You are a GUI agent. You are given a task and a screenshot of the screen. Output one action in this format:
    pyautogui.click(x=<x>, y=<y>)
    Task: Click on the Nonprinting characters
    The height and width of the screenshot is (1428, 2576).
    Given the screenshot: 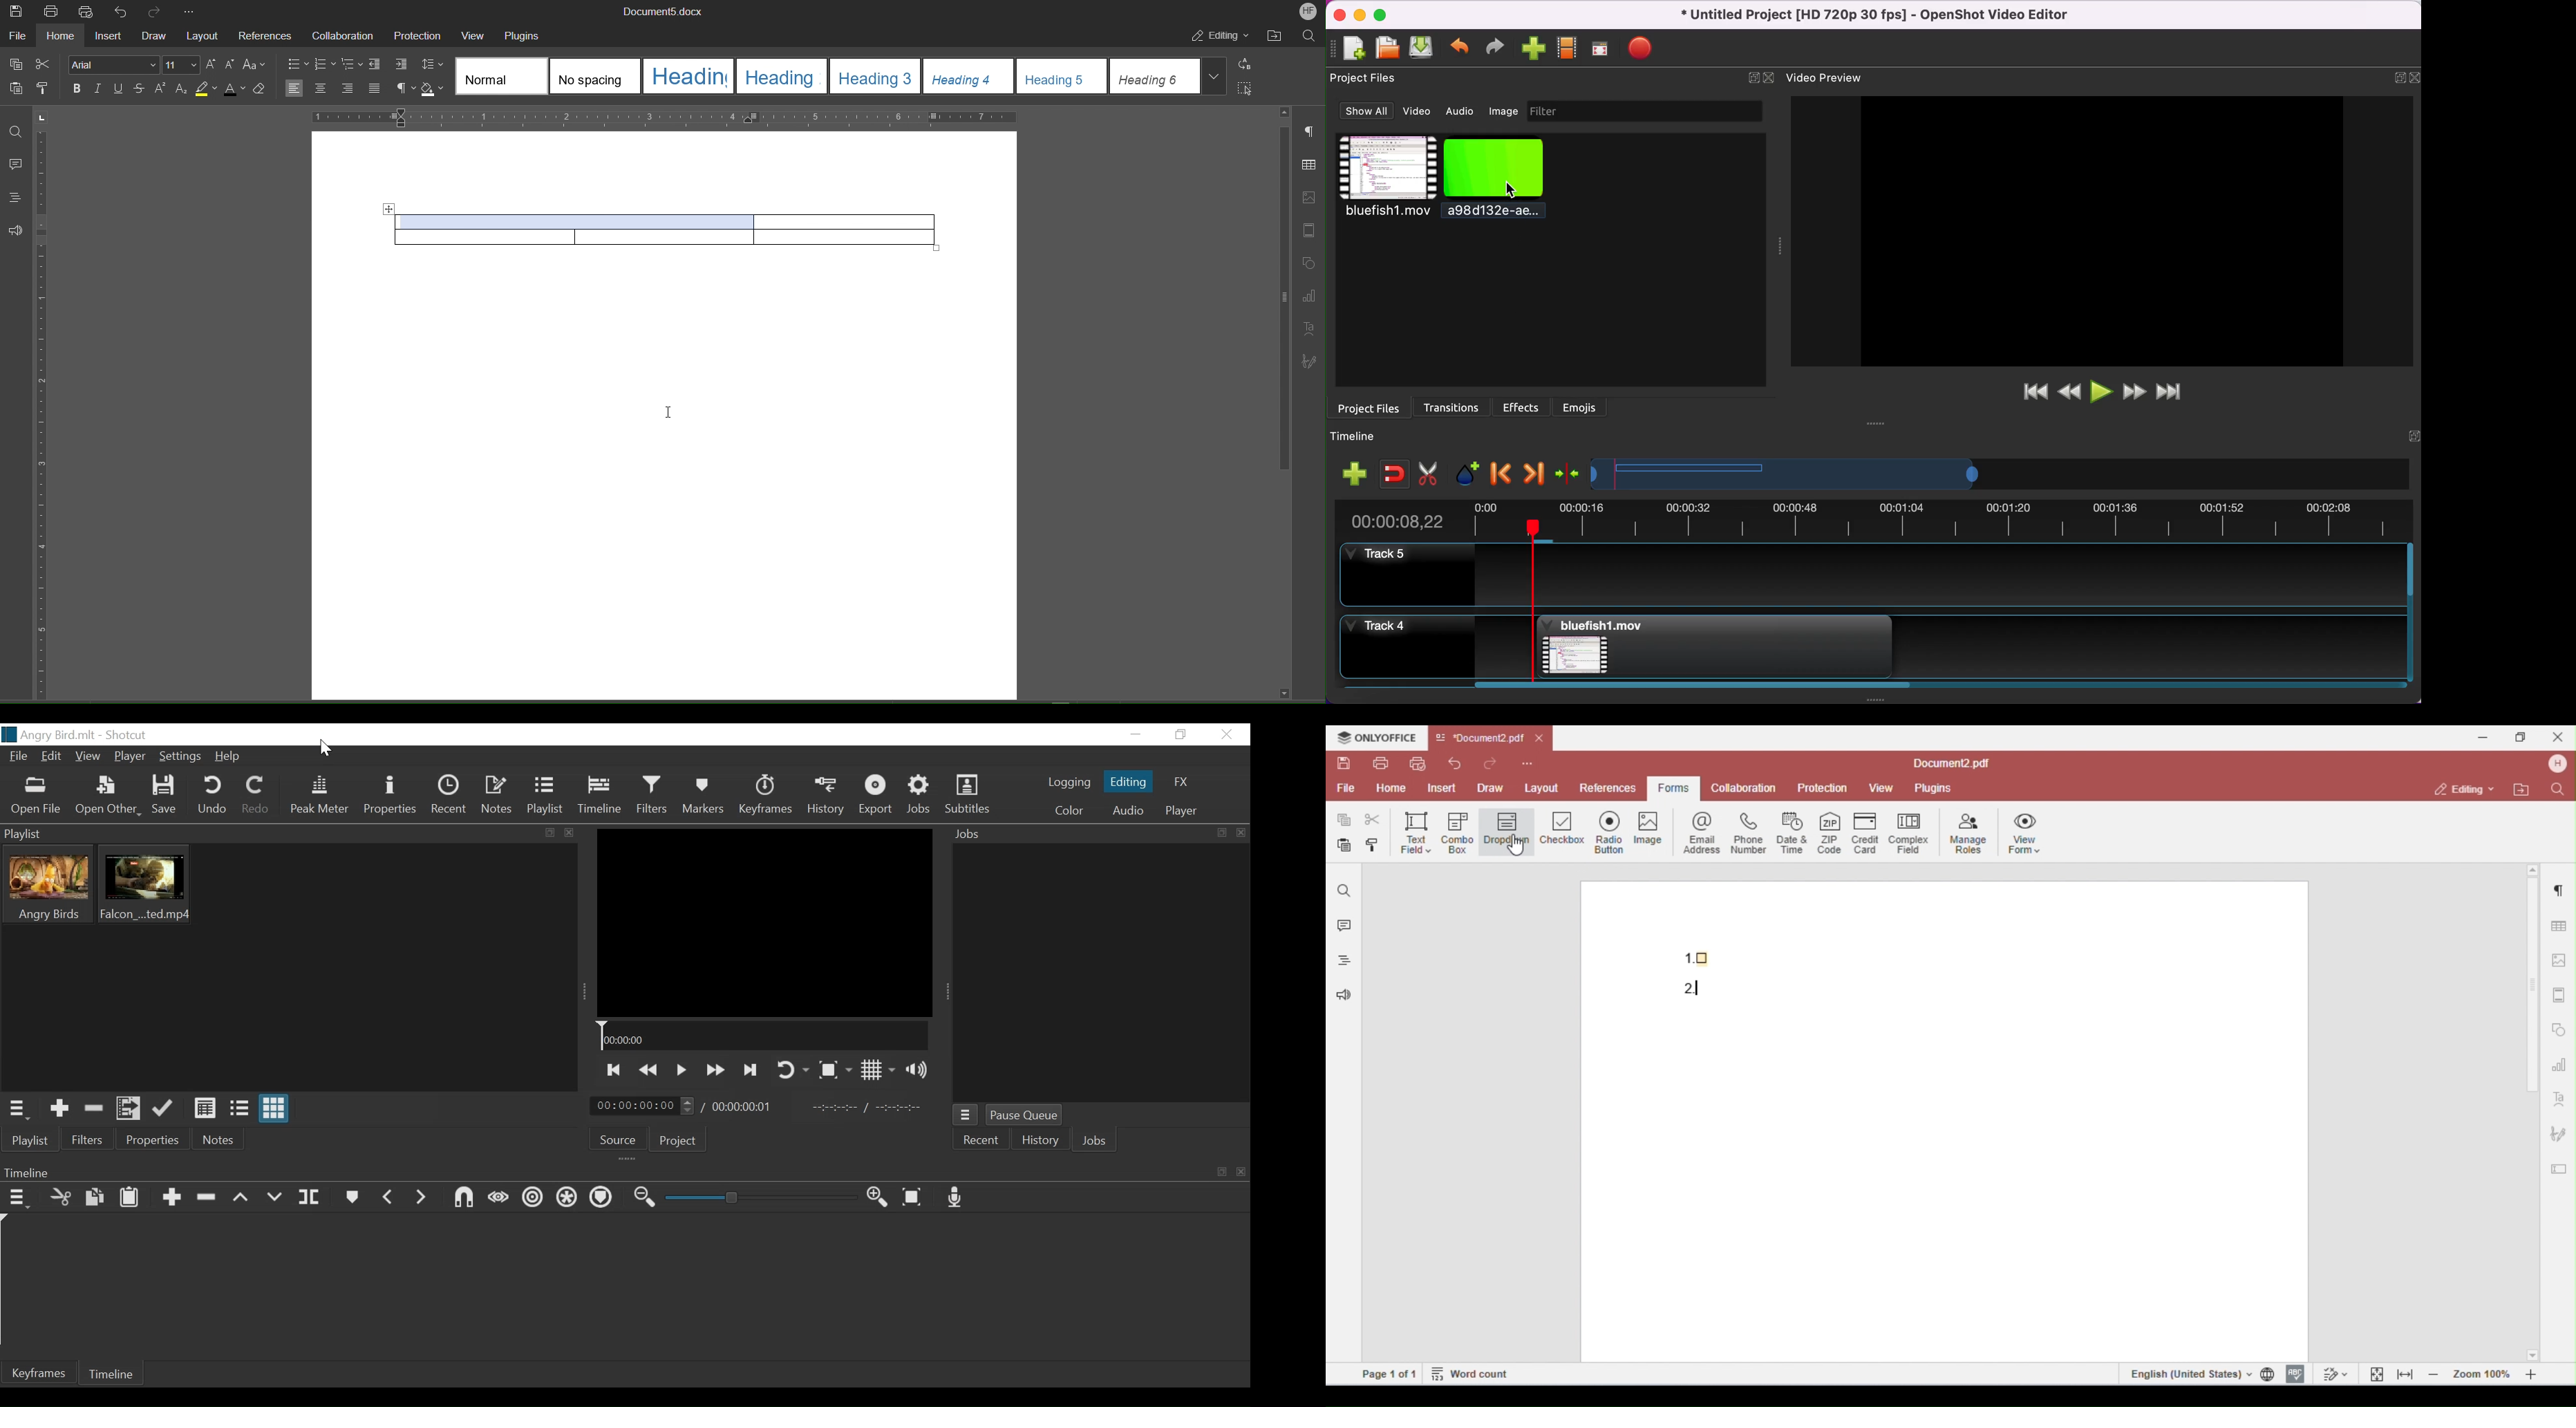 What is the action you would take?
    pyautogui.click(x=405, y=89)
    